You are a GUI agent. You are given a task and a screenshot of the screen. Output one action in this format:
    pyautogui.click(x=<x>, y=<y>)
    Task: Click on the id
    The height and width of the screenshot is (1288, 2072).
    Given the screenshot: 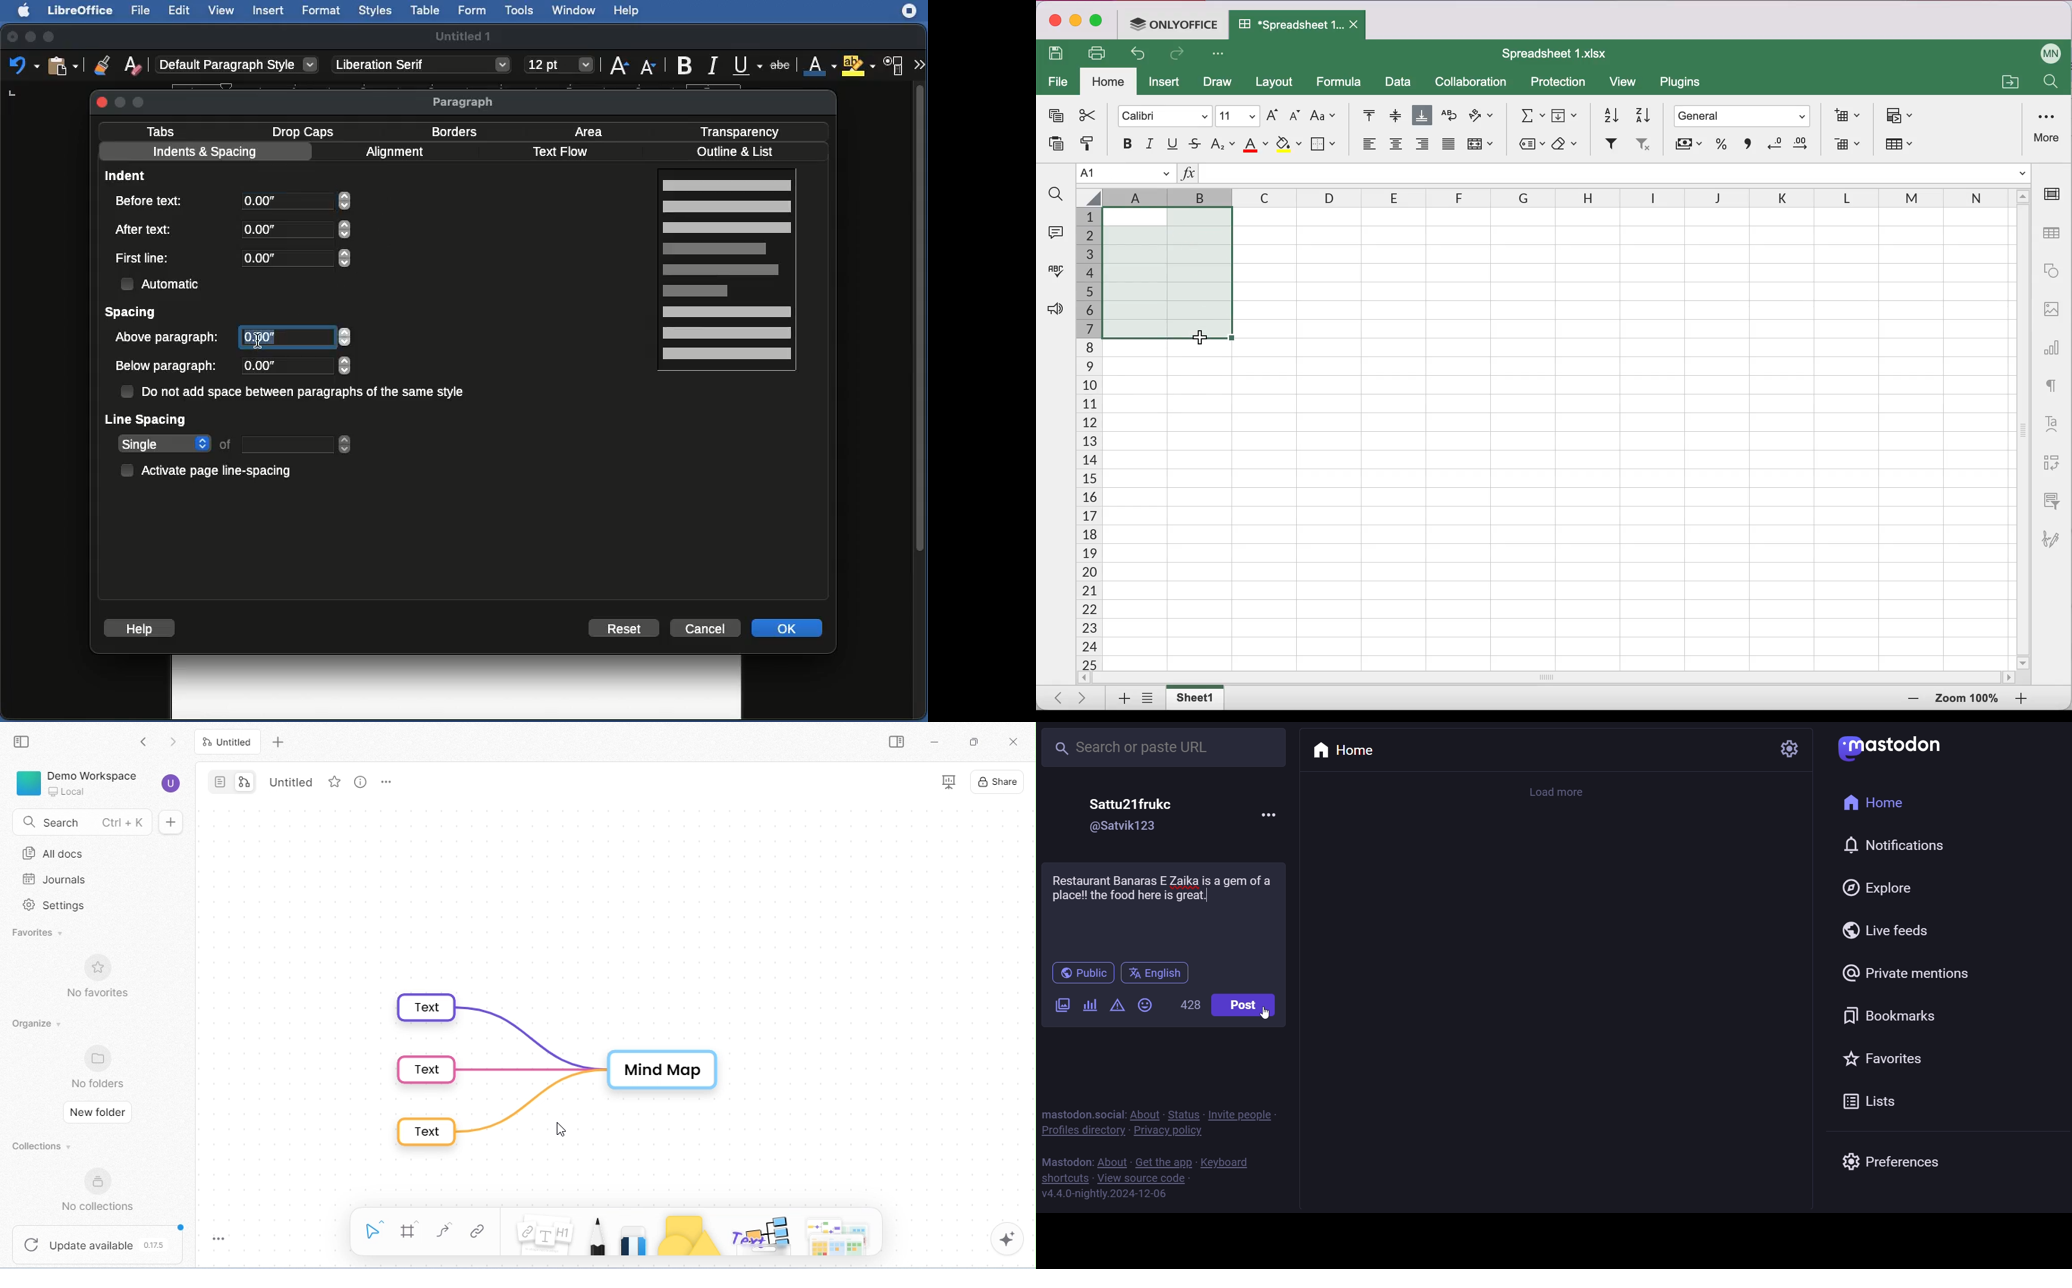 What is the action you would take?
    pyautogui.click(x=1124, y=827)
    